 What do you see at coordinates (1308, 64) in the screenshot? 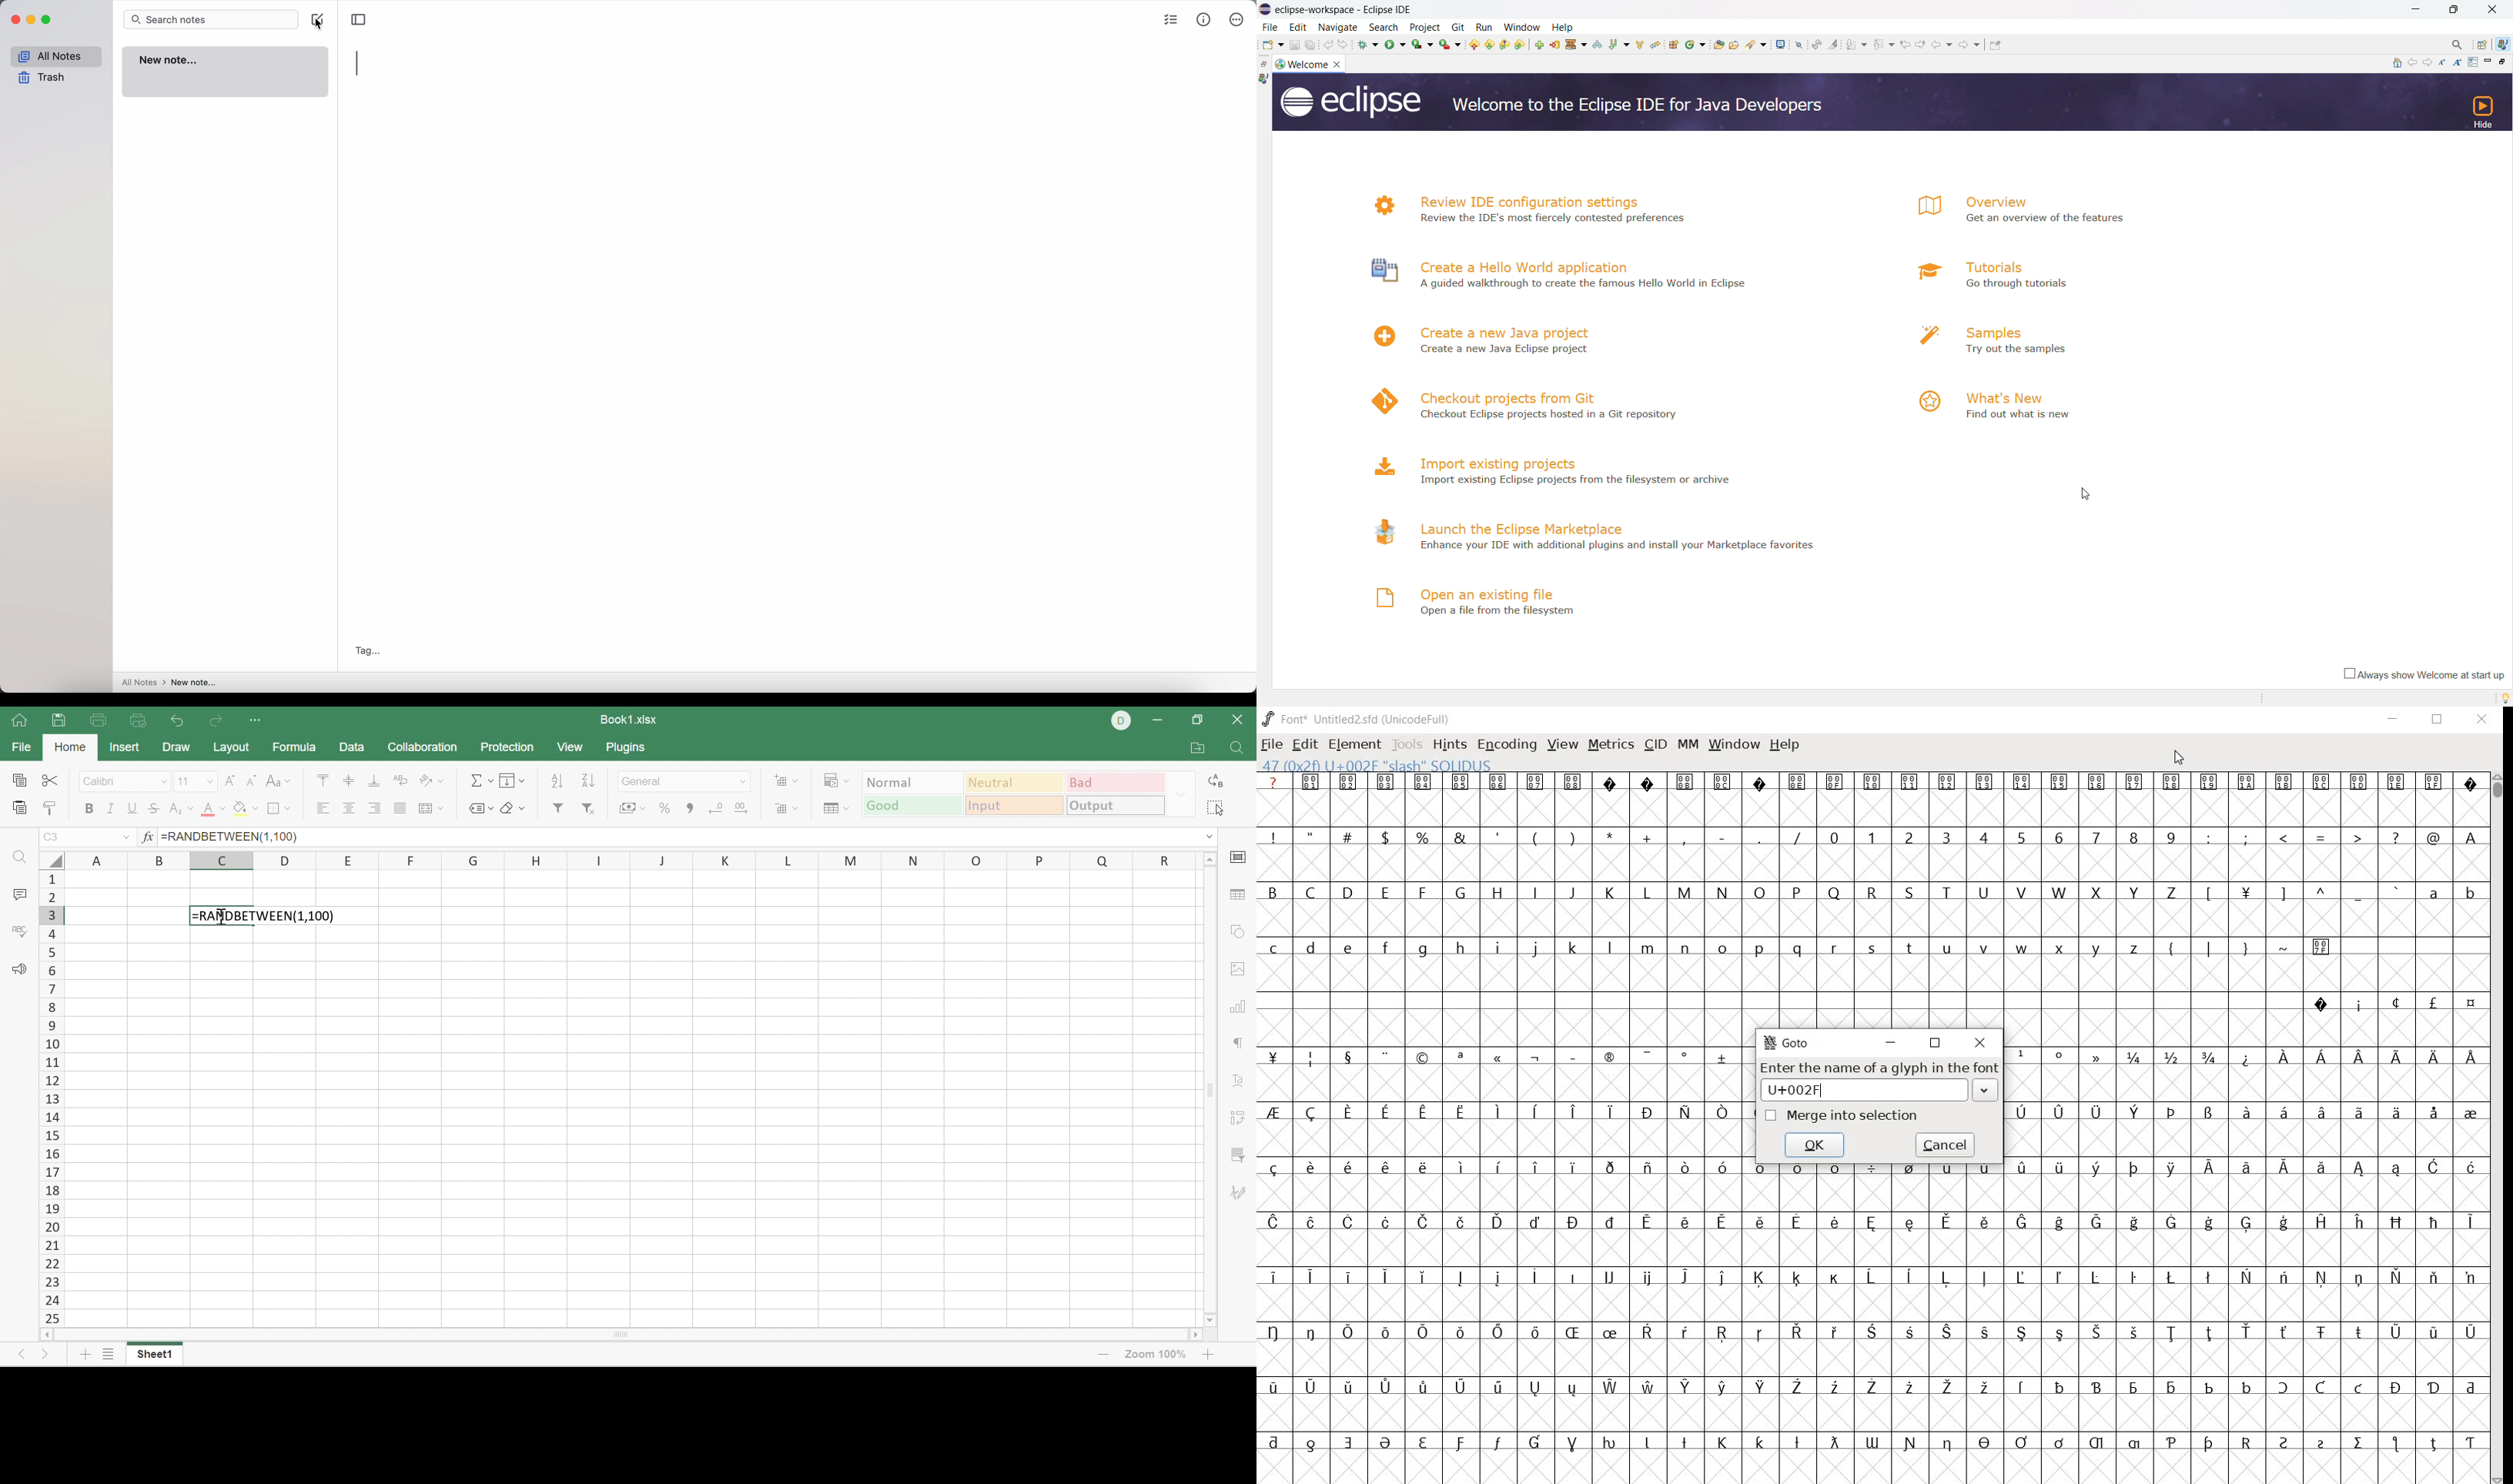
I see `welcome` at bounding box center [1308, 64].